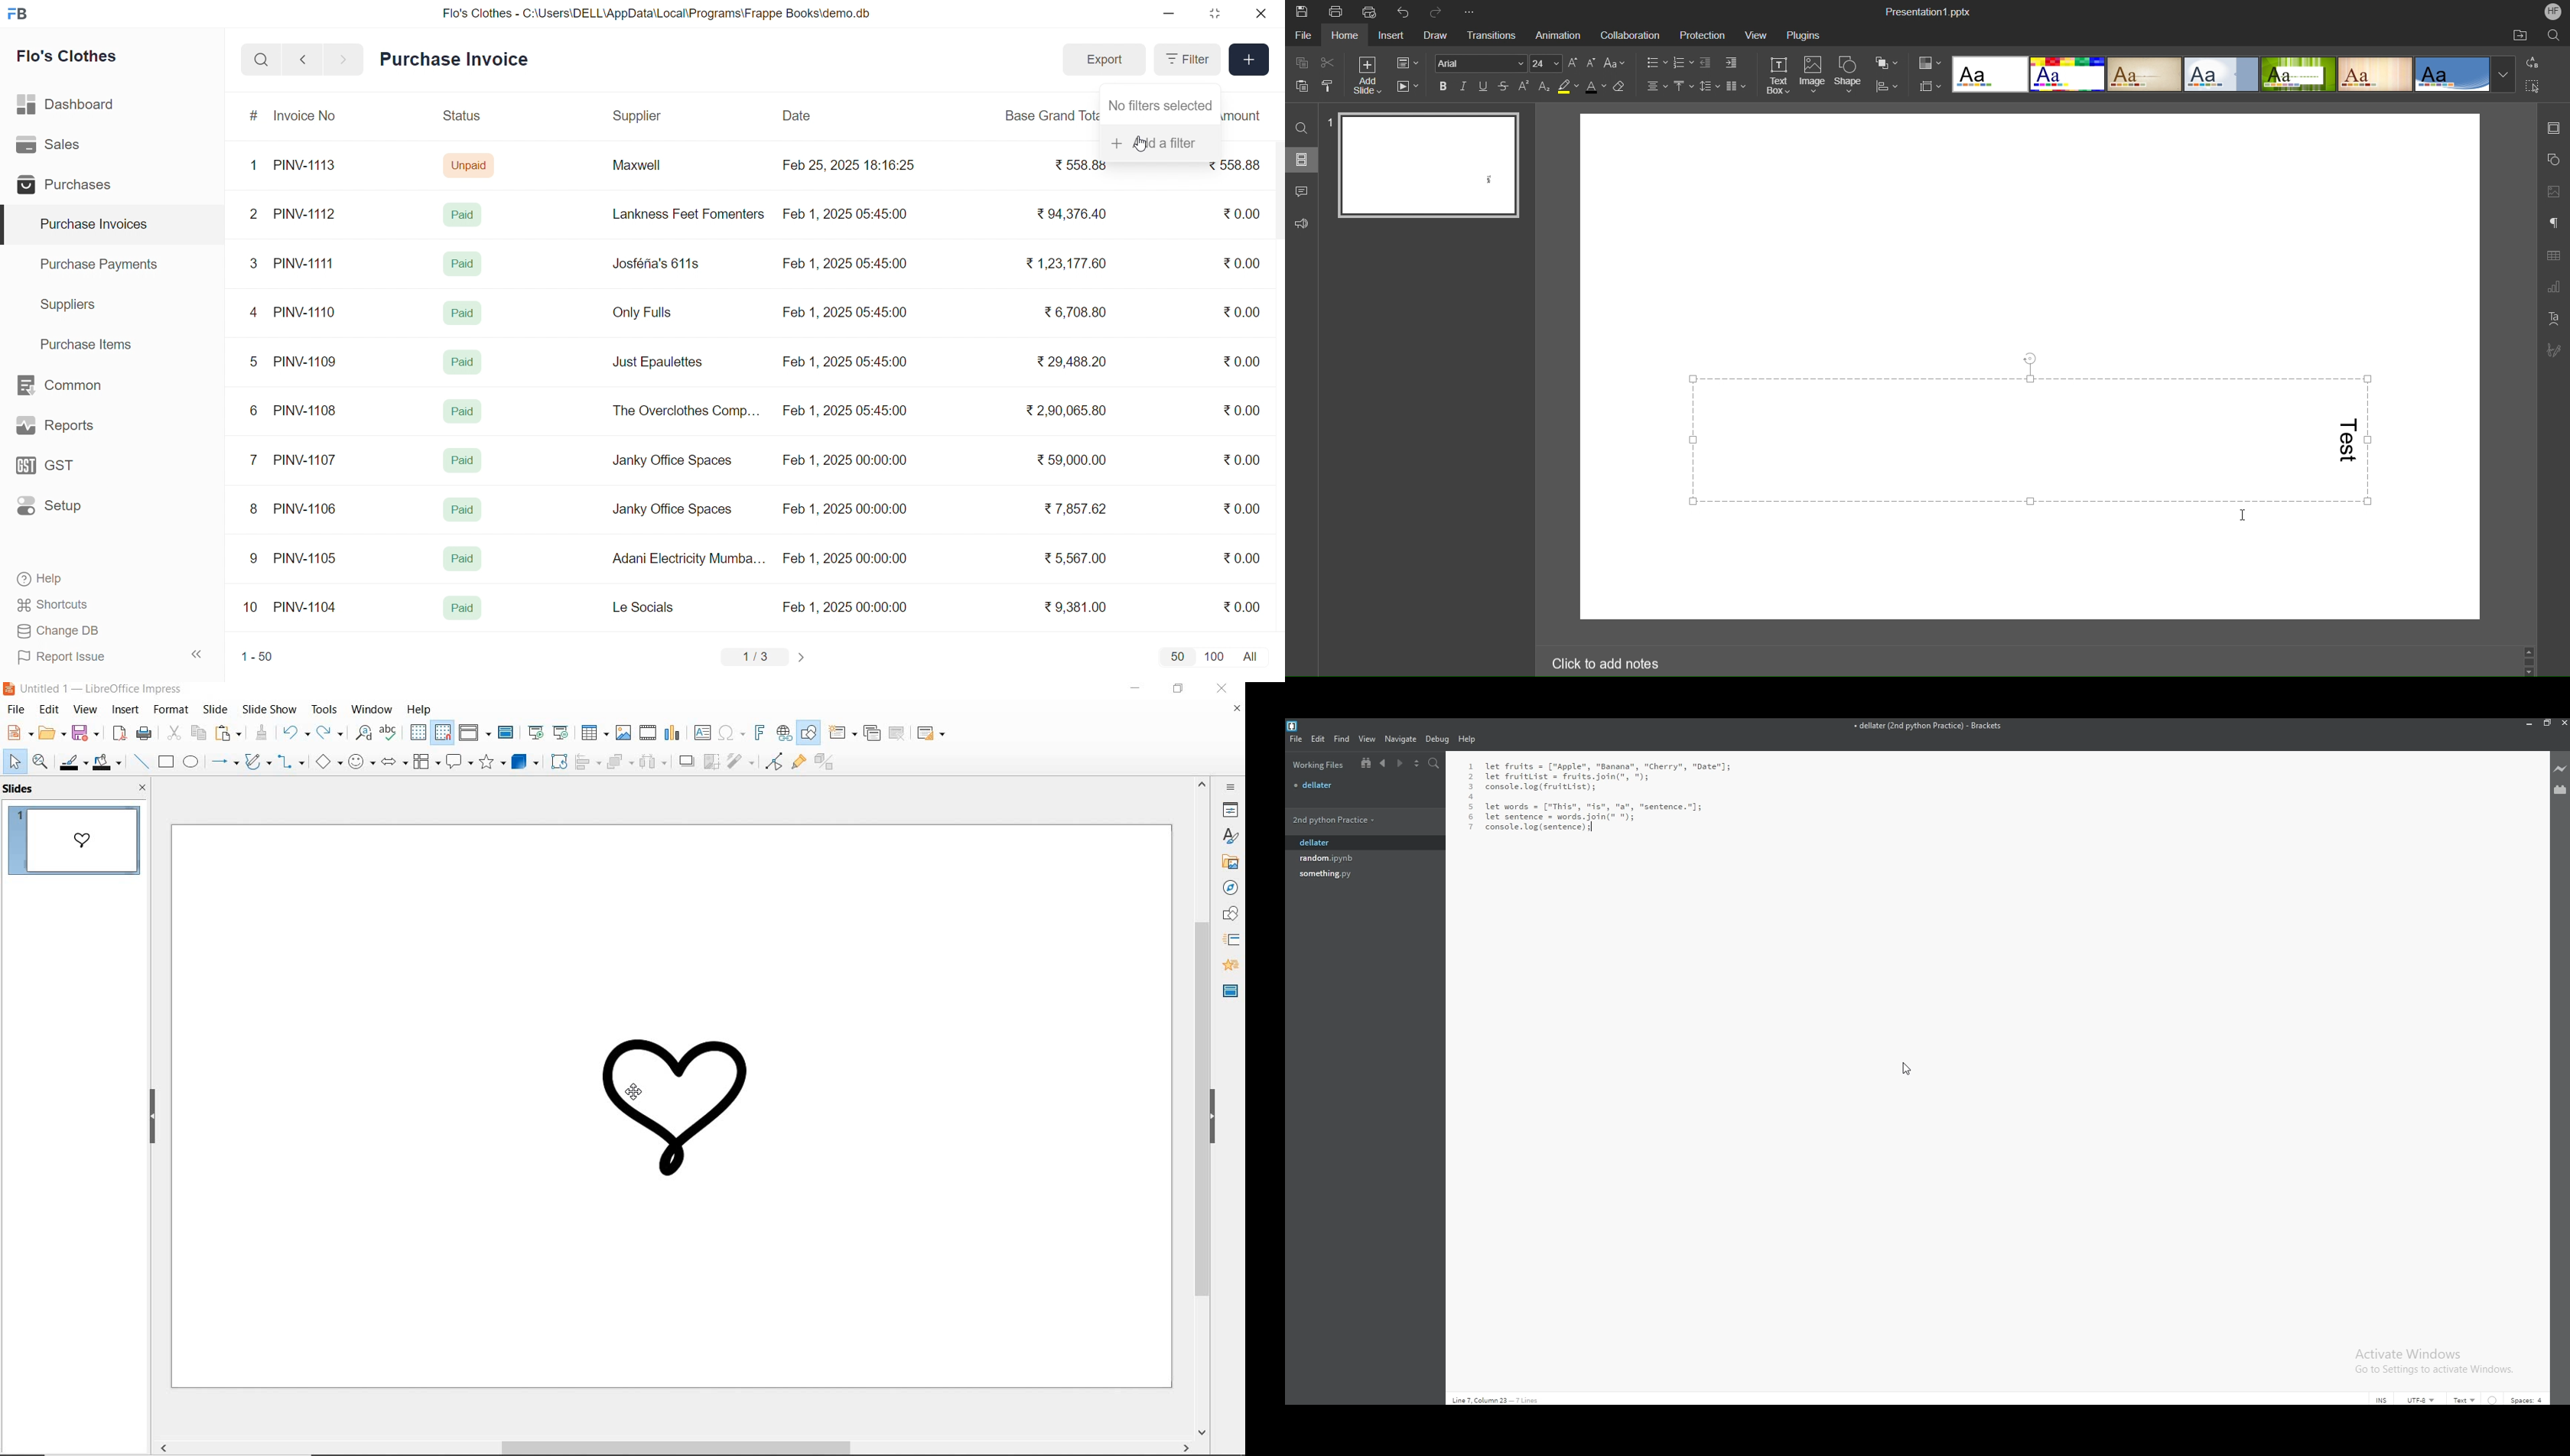 This screenshot has height=1456, width=2576. Describe the element at coordinates (1076, 462) in the screenshot. I see `₹ 59,000.00` at that location.